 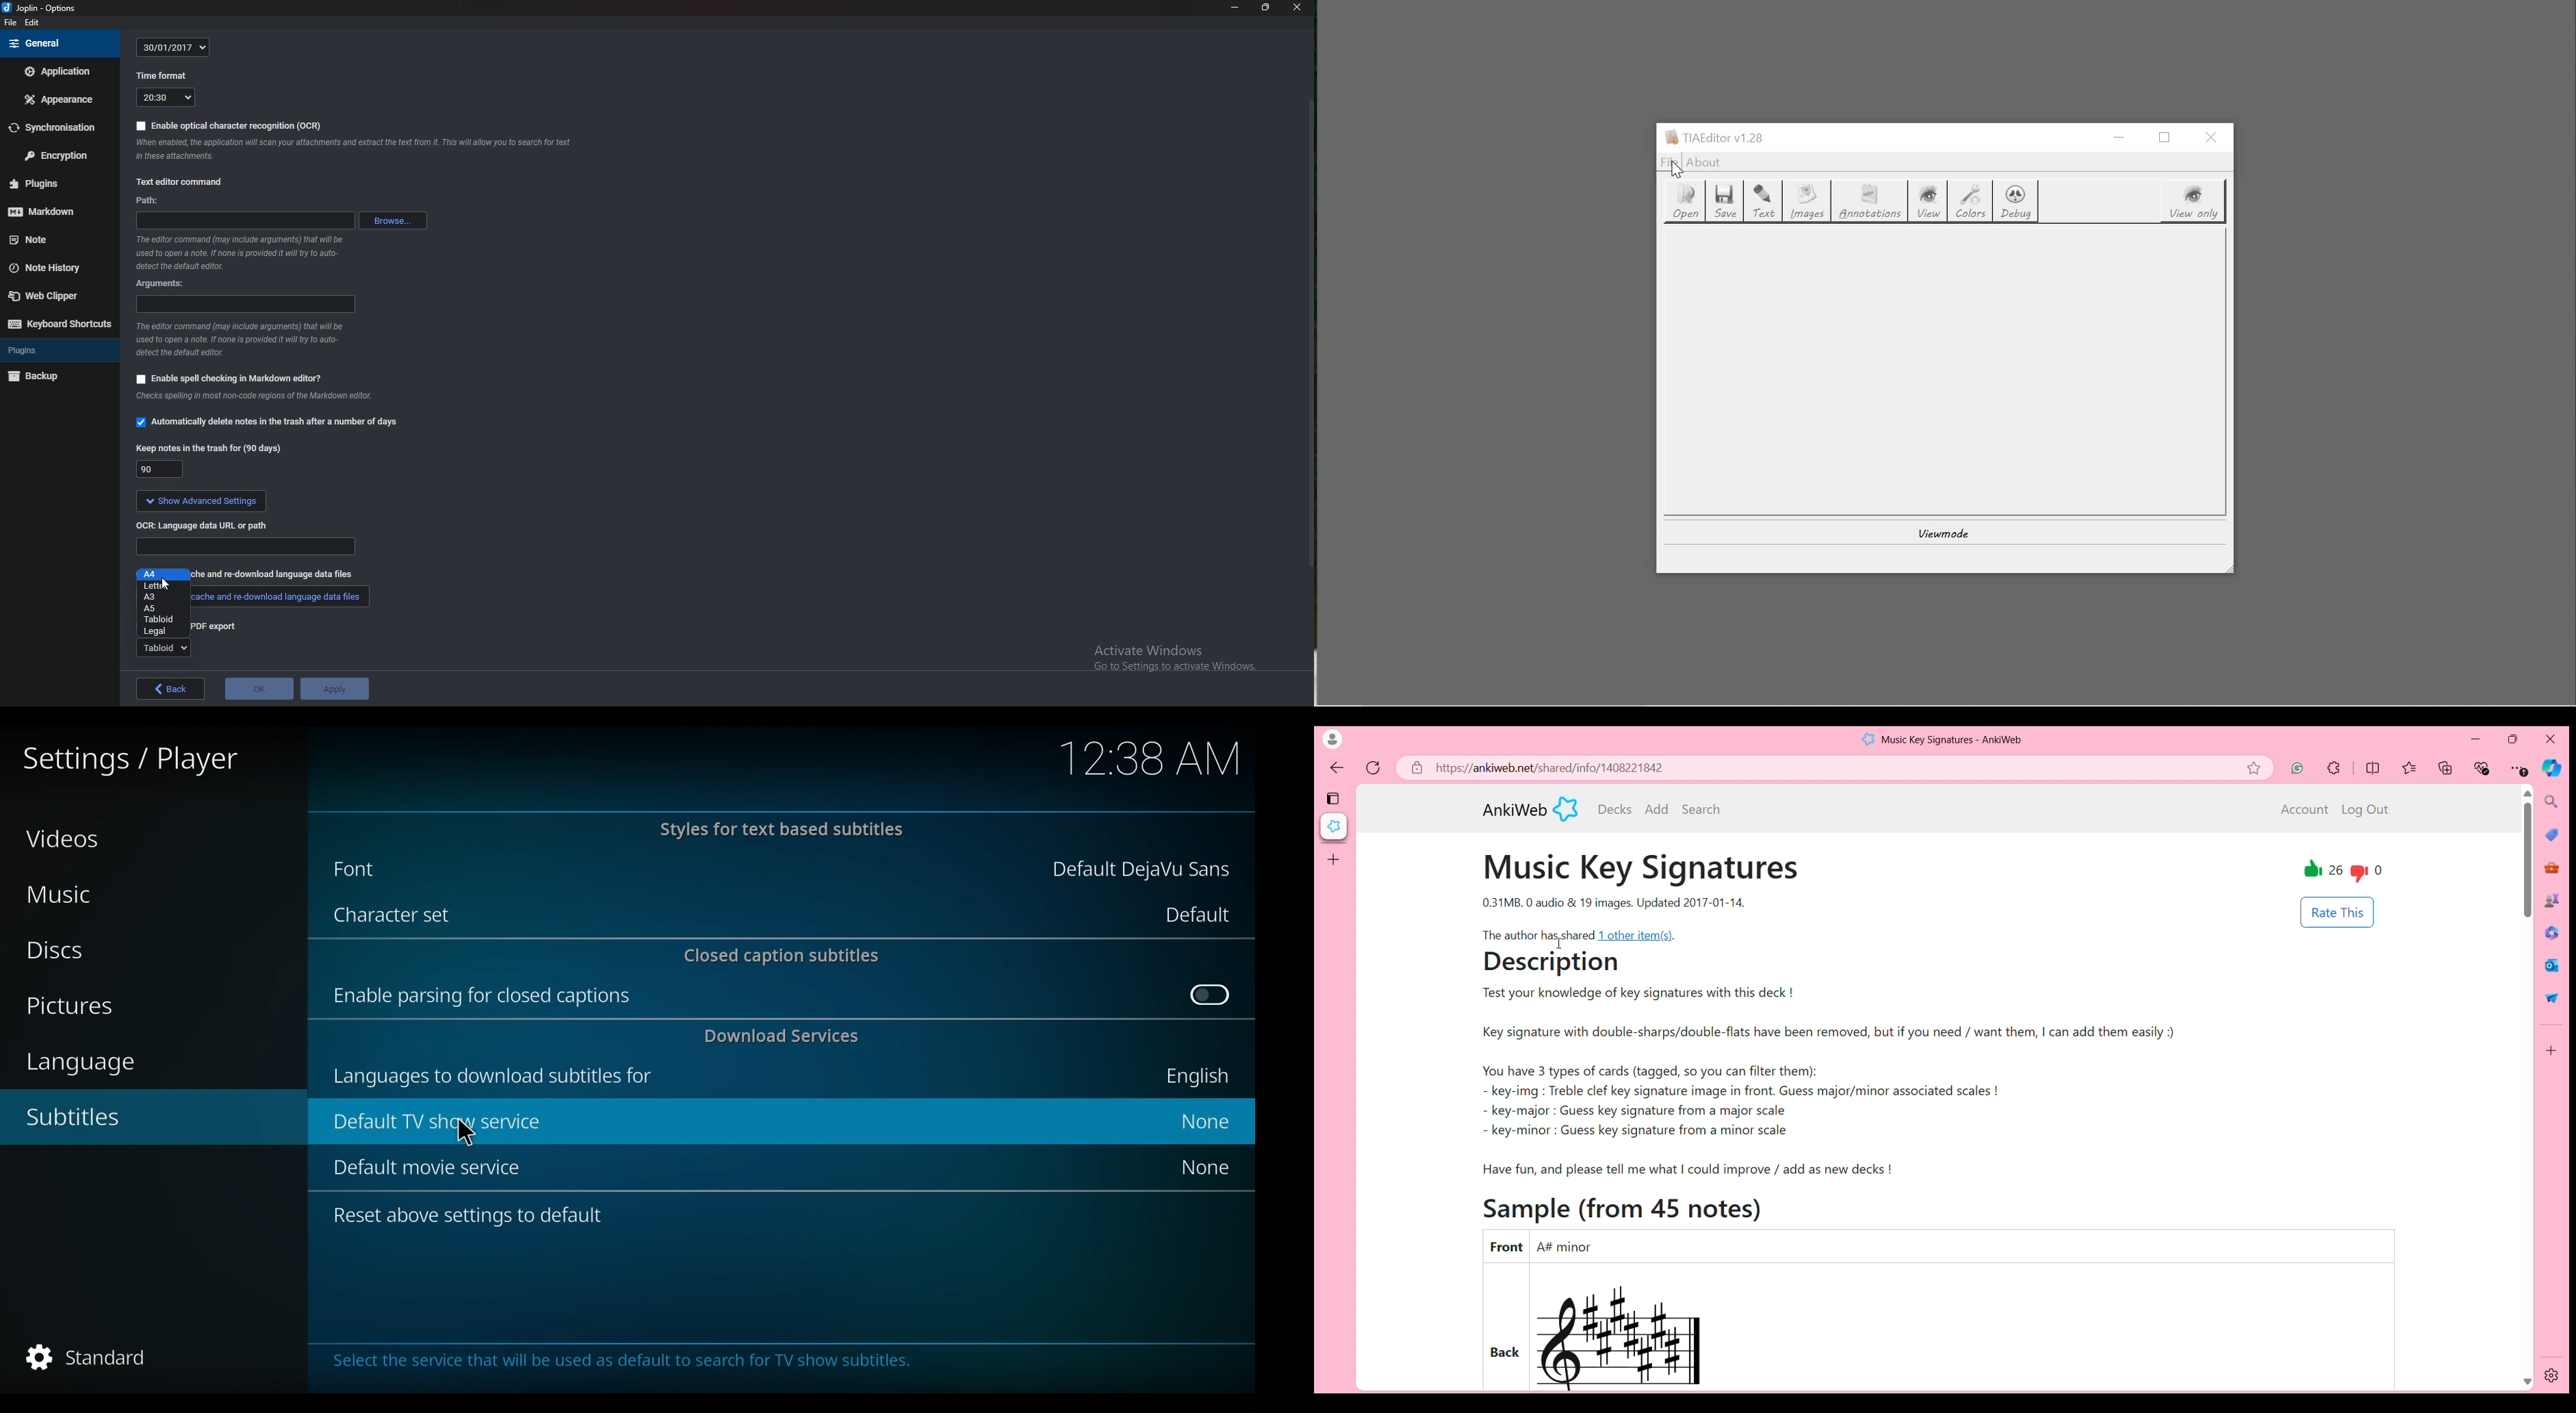 I want to click on Font, so click(x=371, y=869).